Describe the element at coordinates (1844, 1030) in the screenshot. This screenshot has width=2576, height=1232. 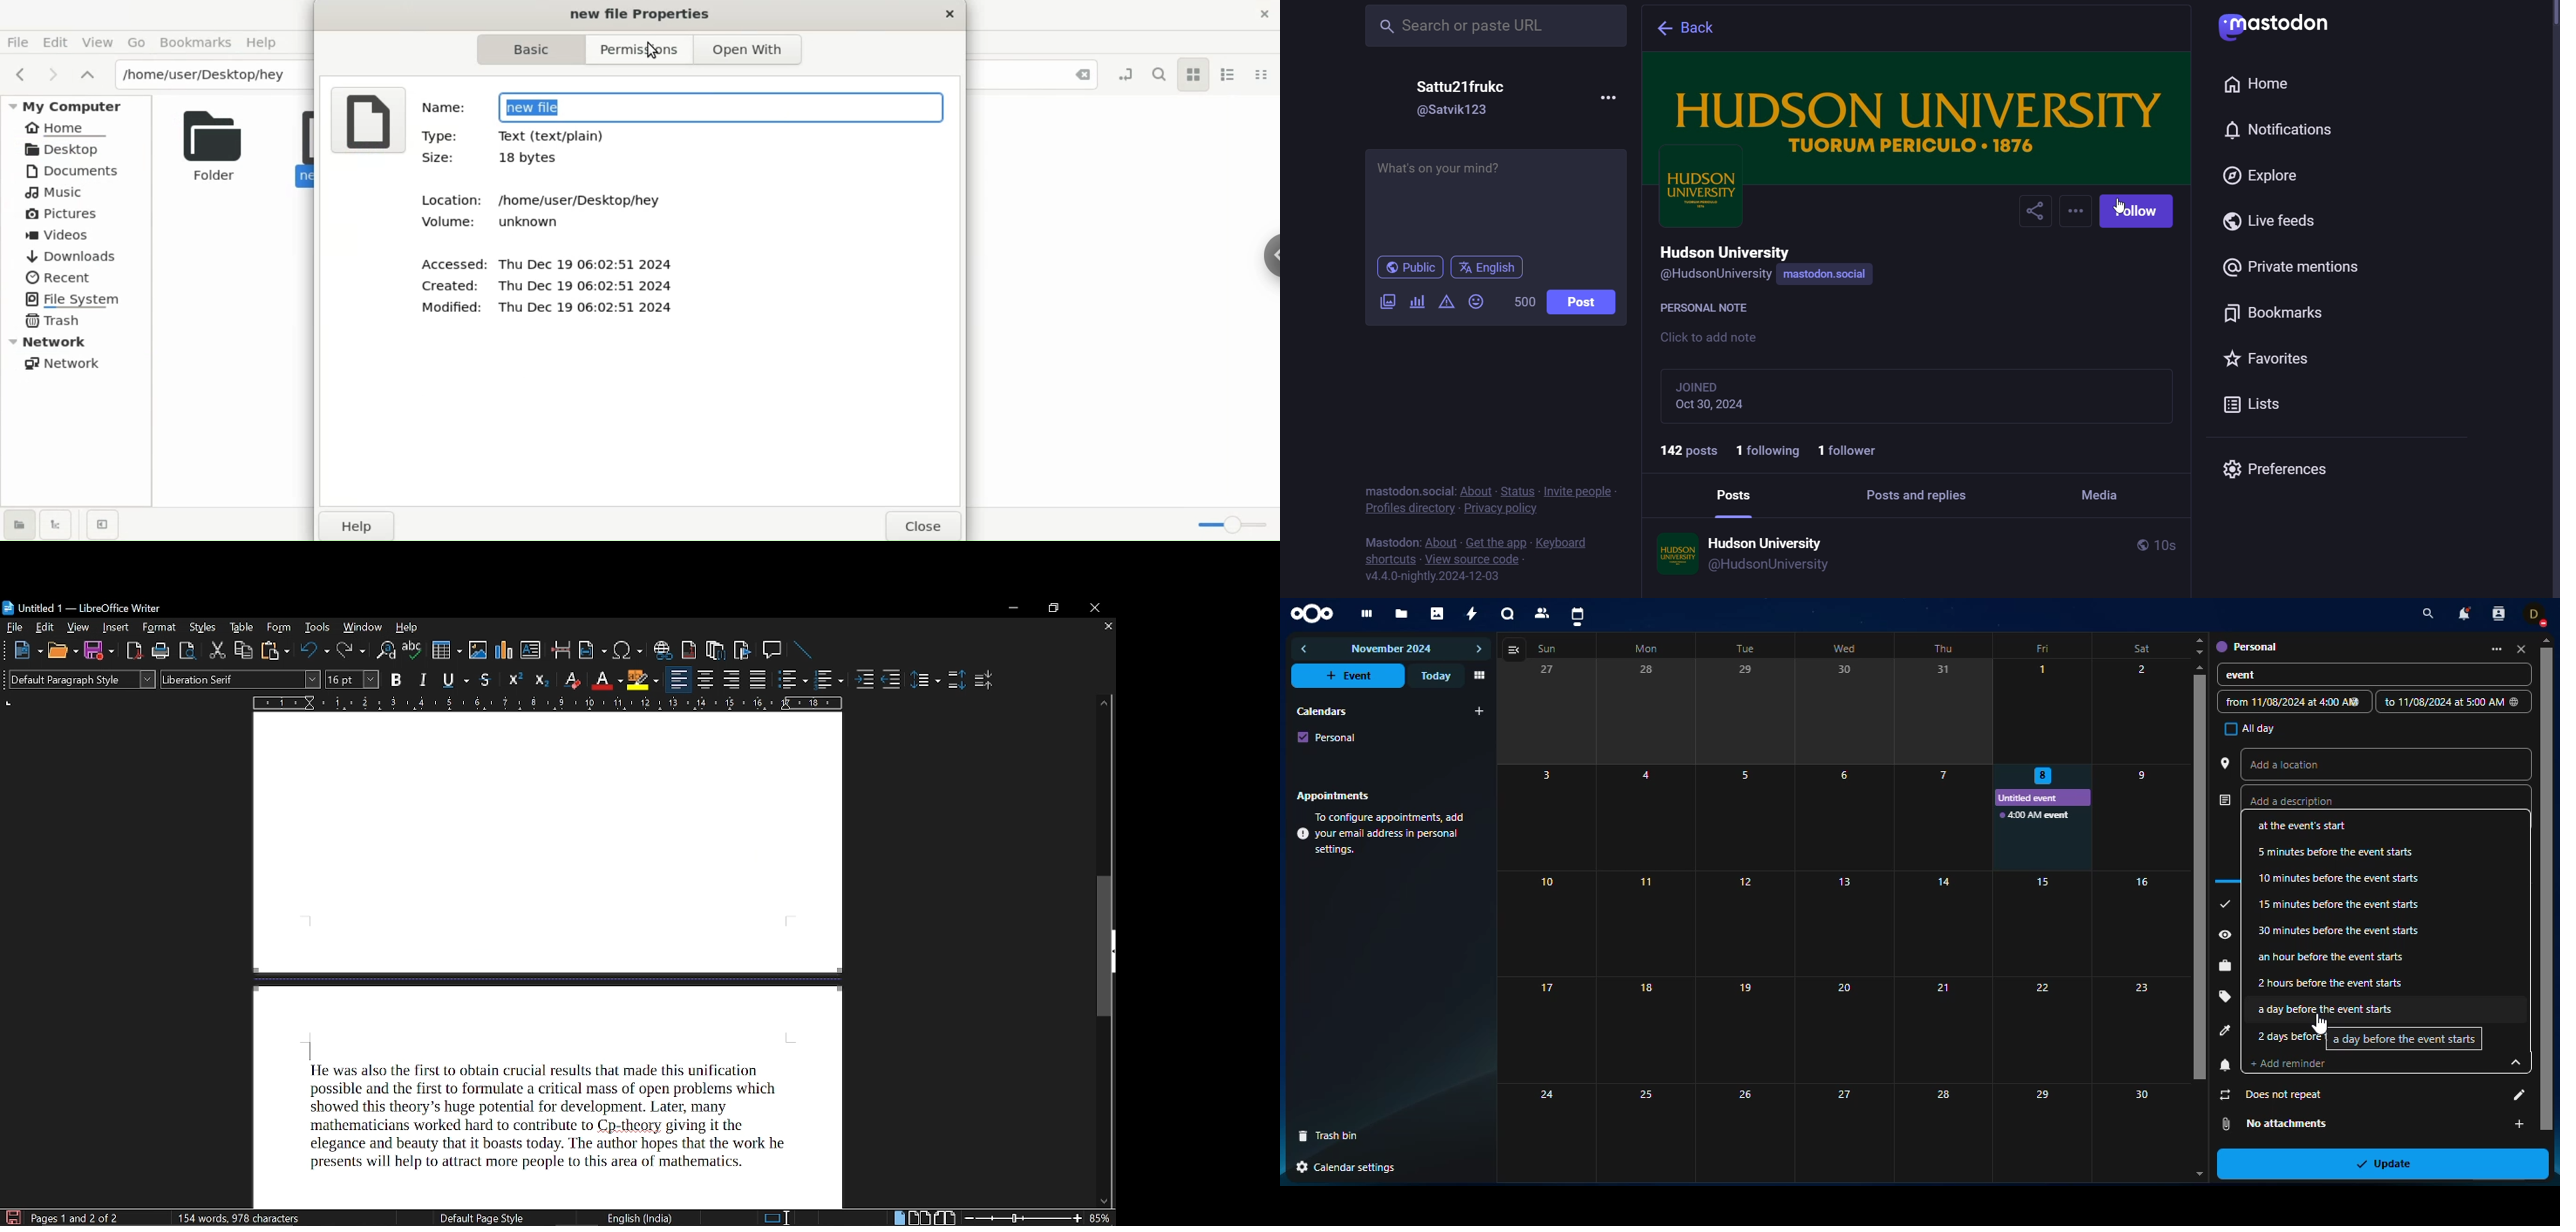
I see `20` at that location.